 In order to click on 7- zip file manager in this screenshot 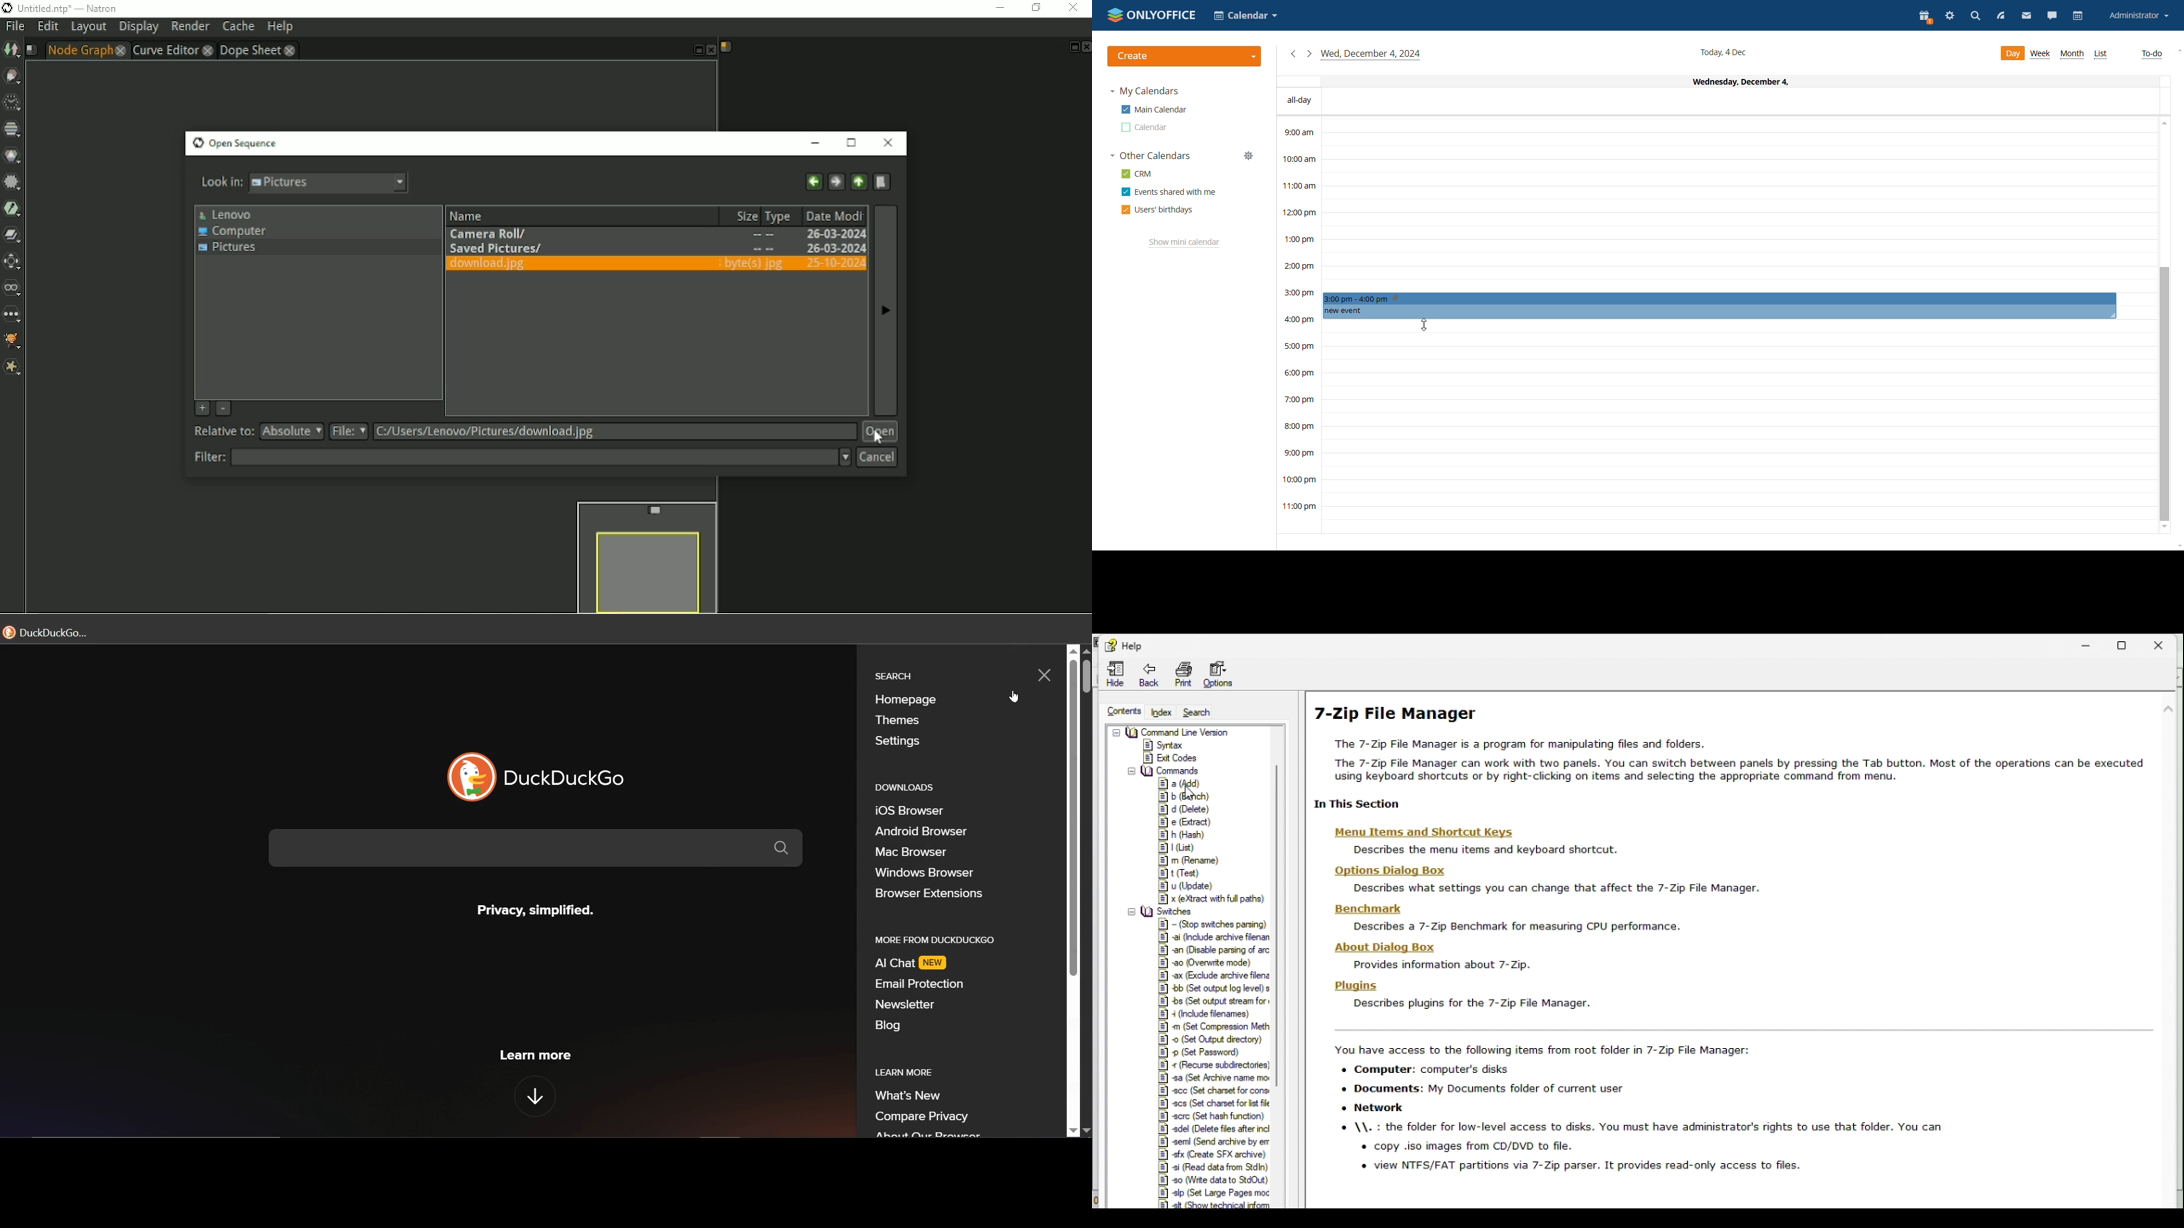, I will do `click(1739, 756)`.